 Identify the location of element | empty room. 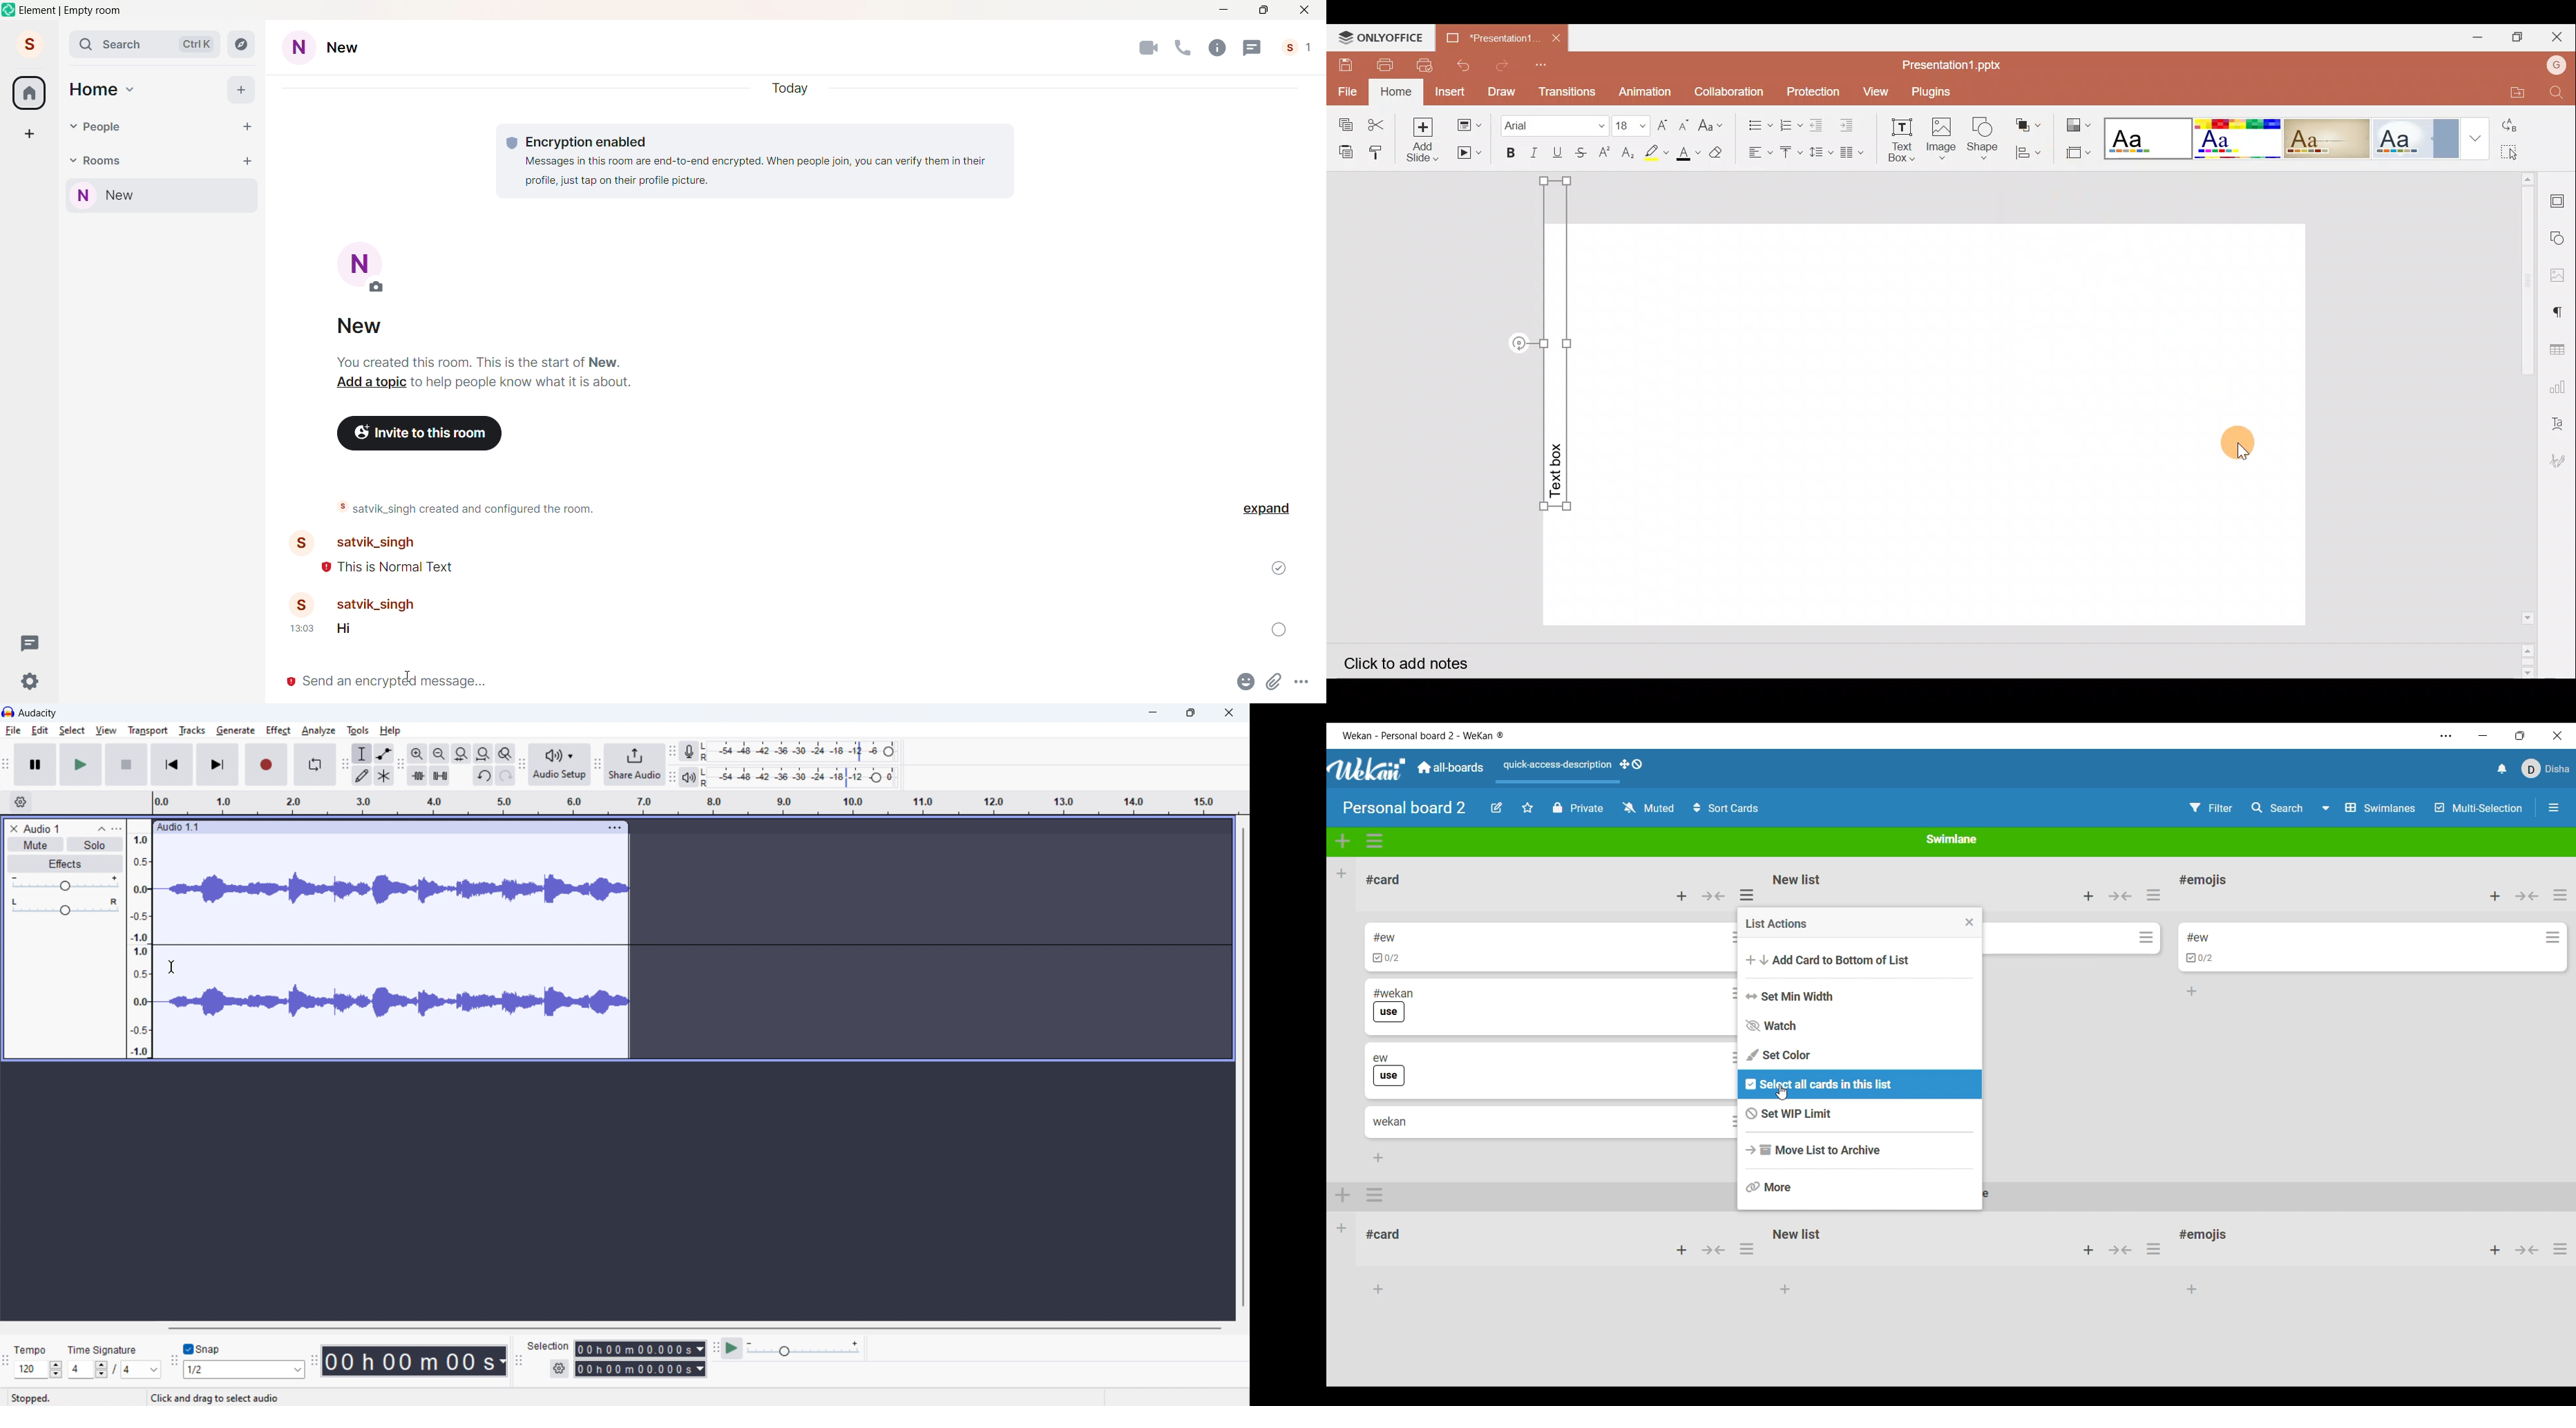
(71, 10).